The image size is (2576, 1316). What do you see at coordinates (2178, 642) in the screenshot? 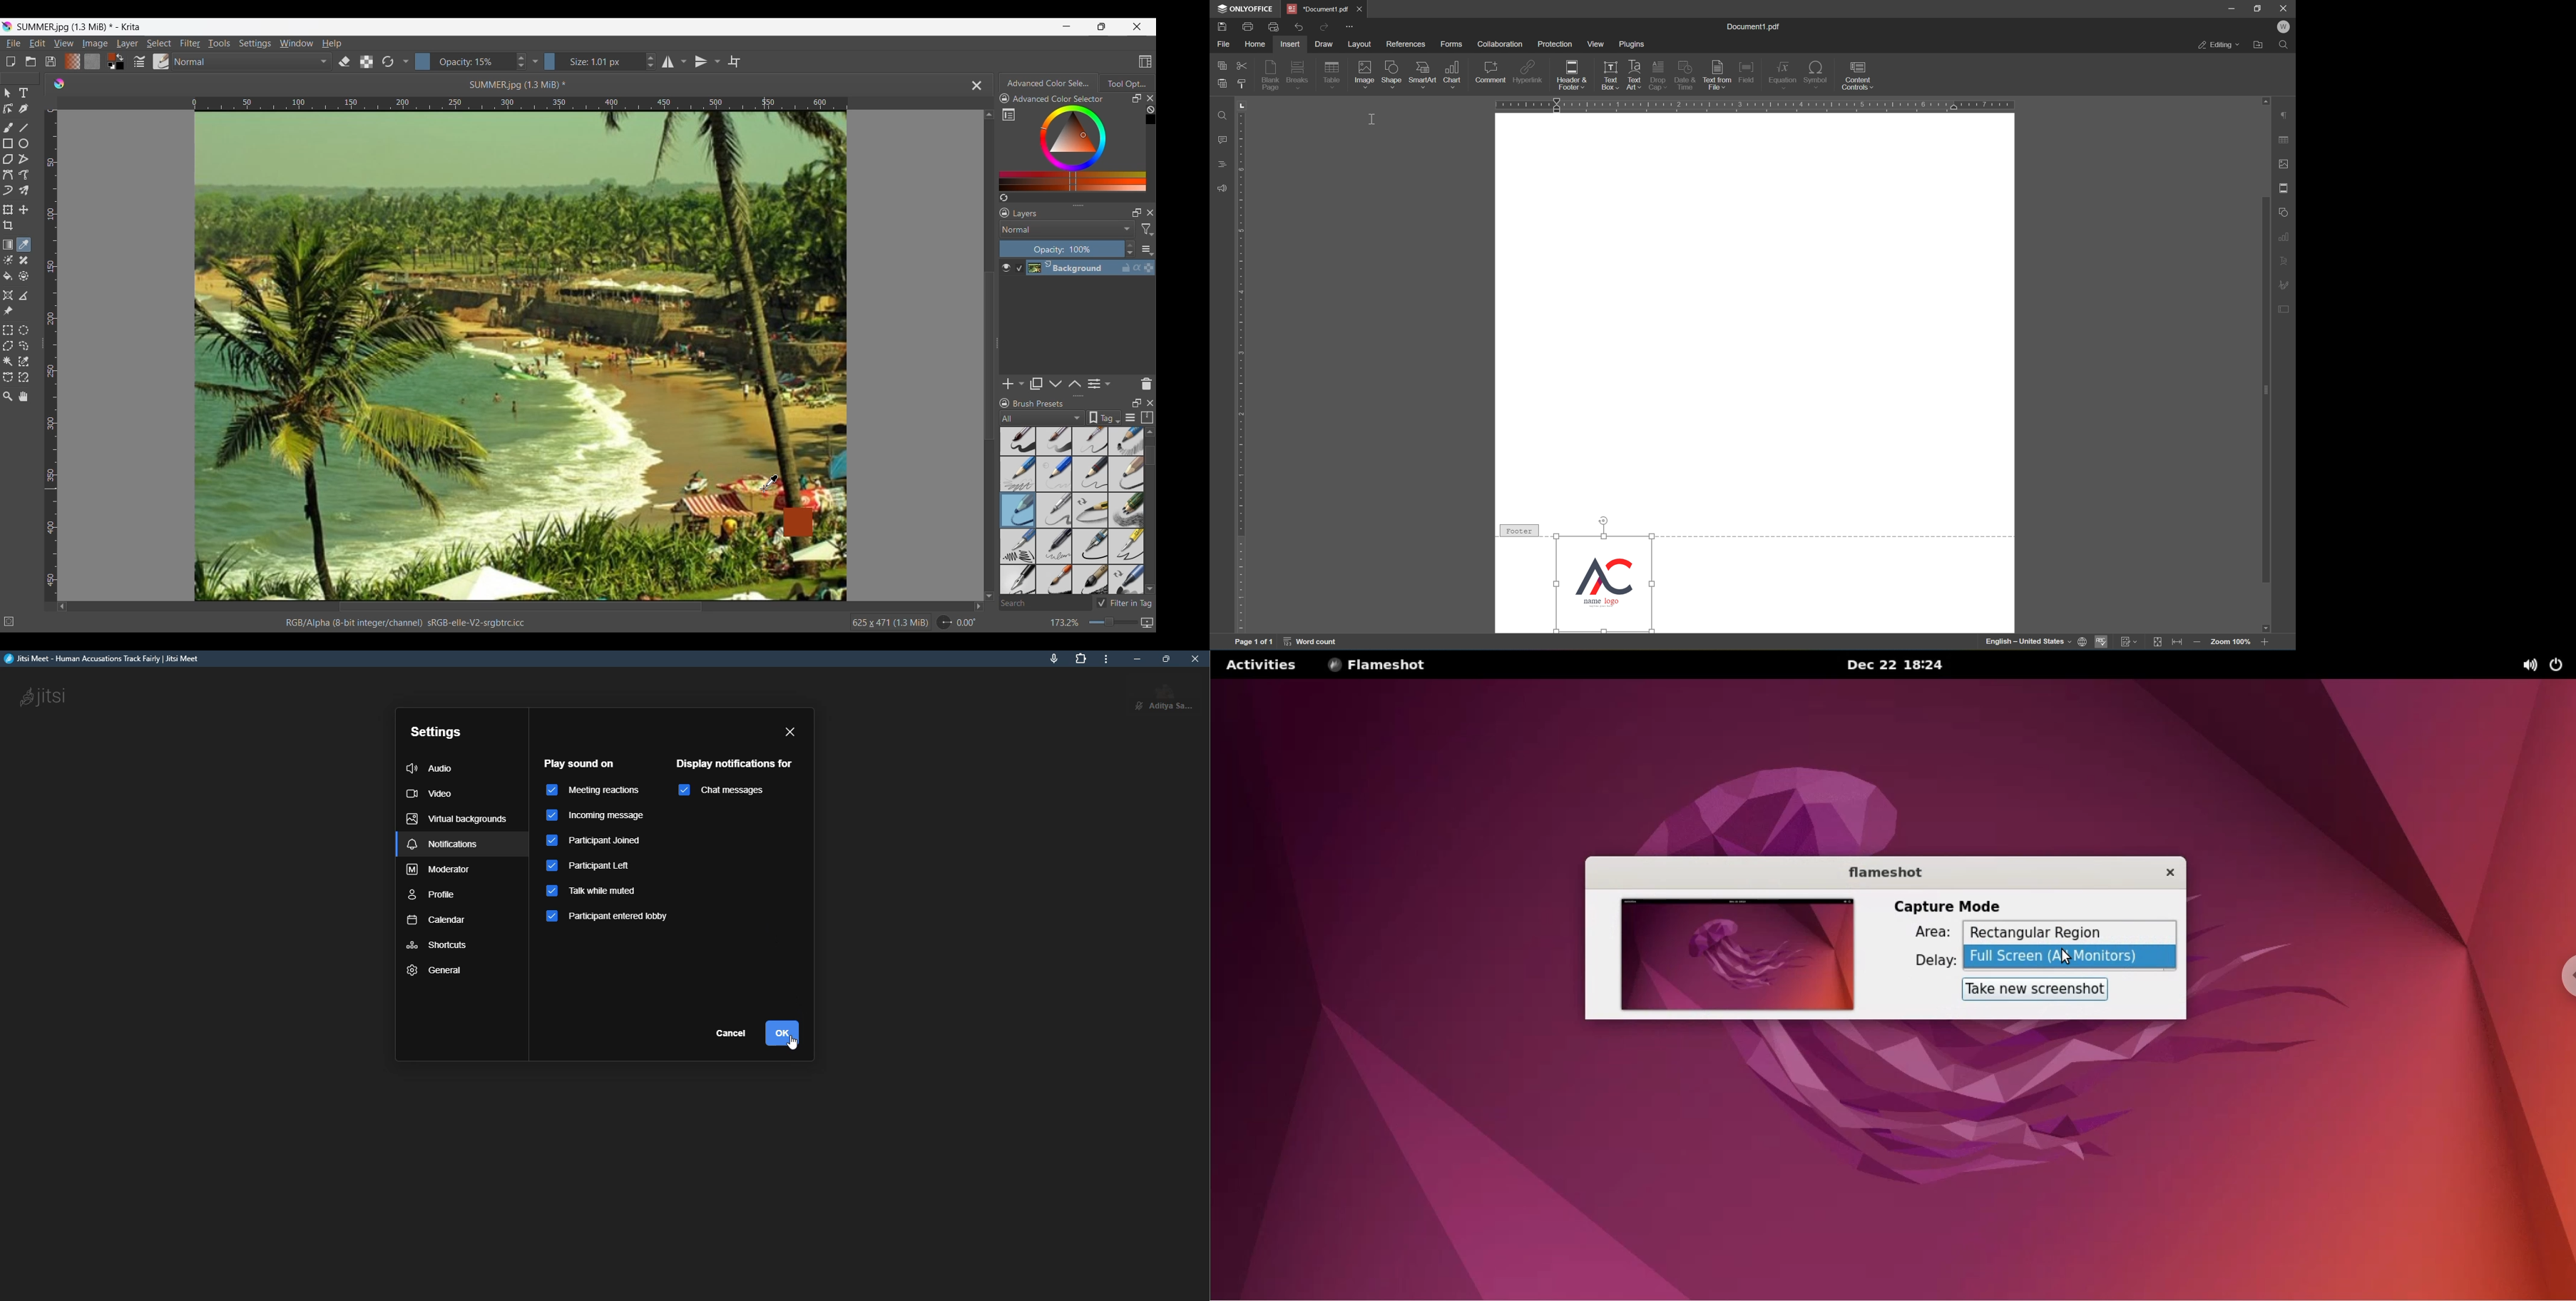
I see `fit to width` at bounding box center [2178, 642].